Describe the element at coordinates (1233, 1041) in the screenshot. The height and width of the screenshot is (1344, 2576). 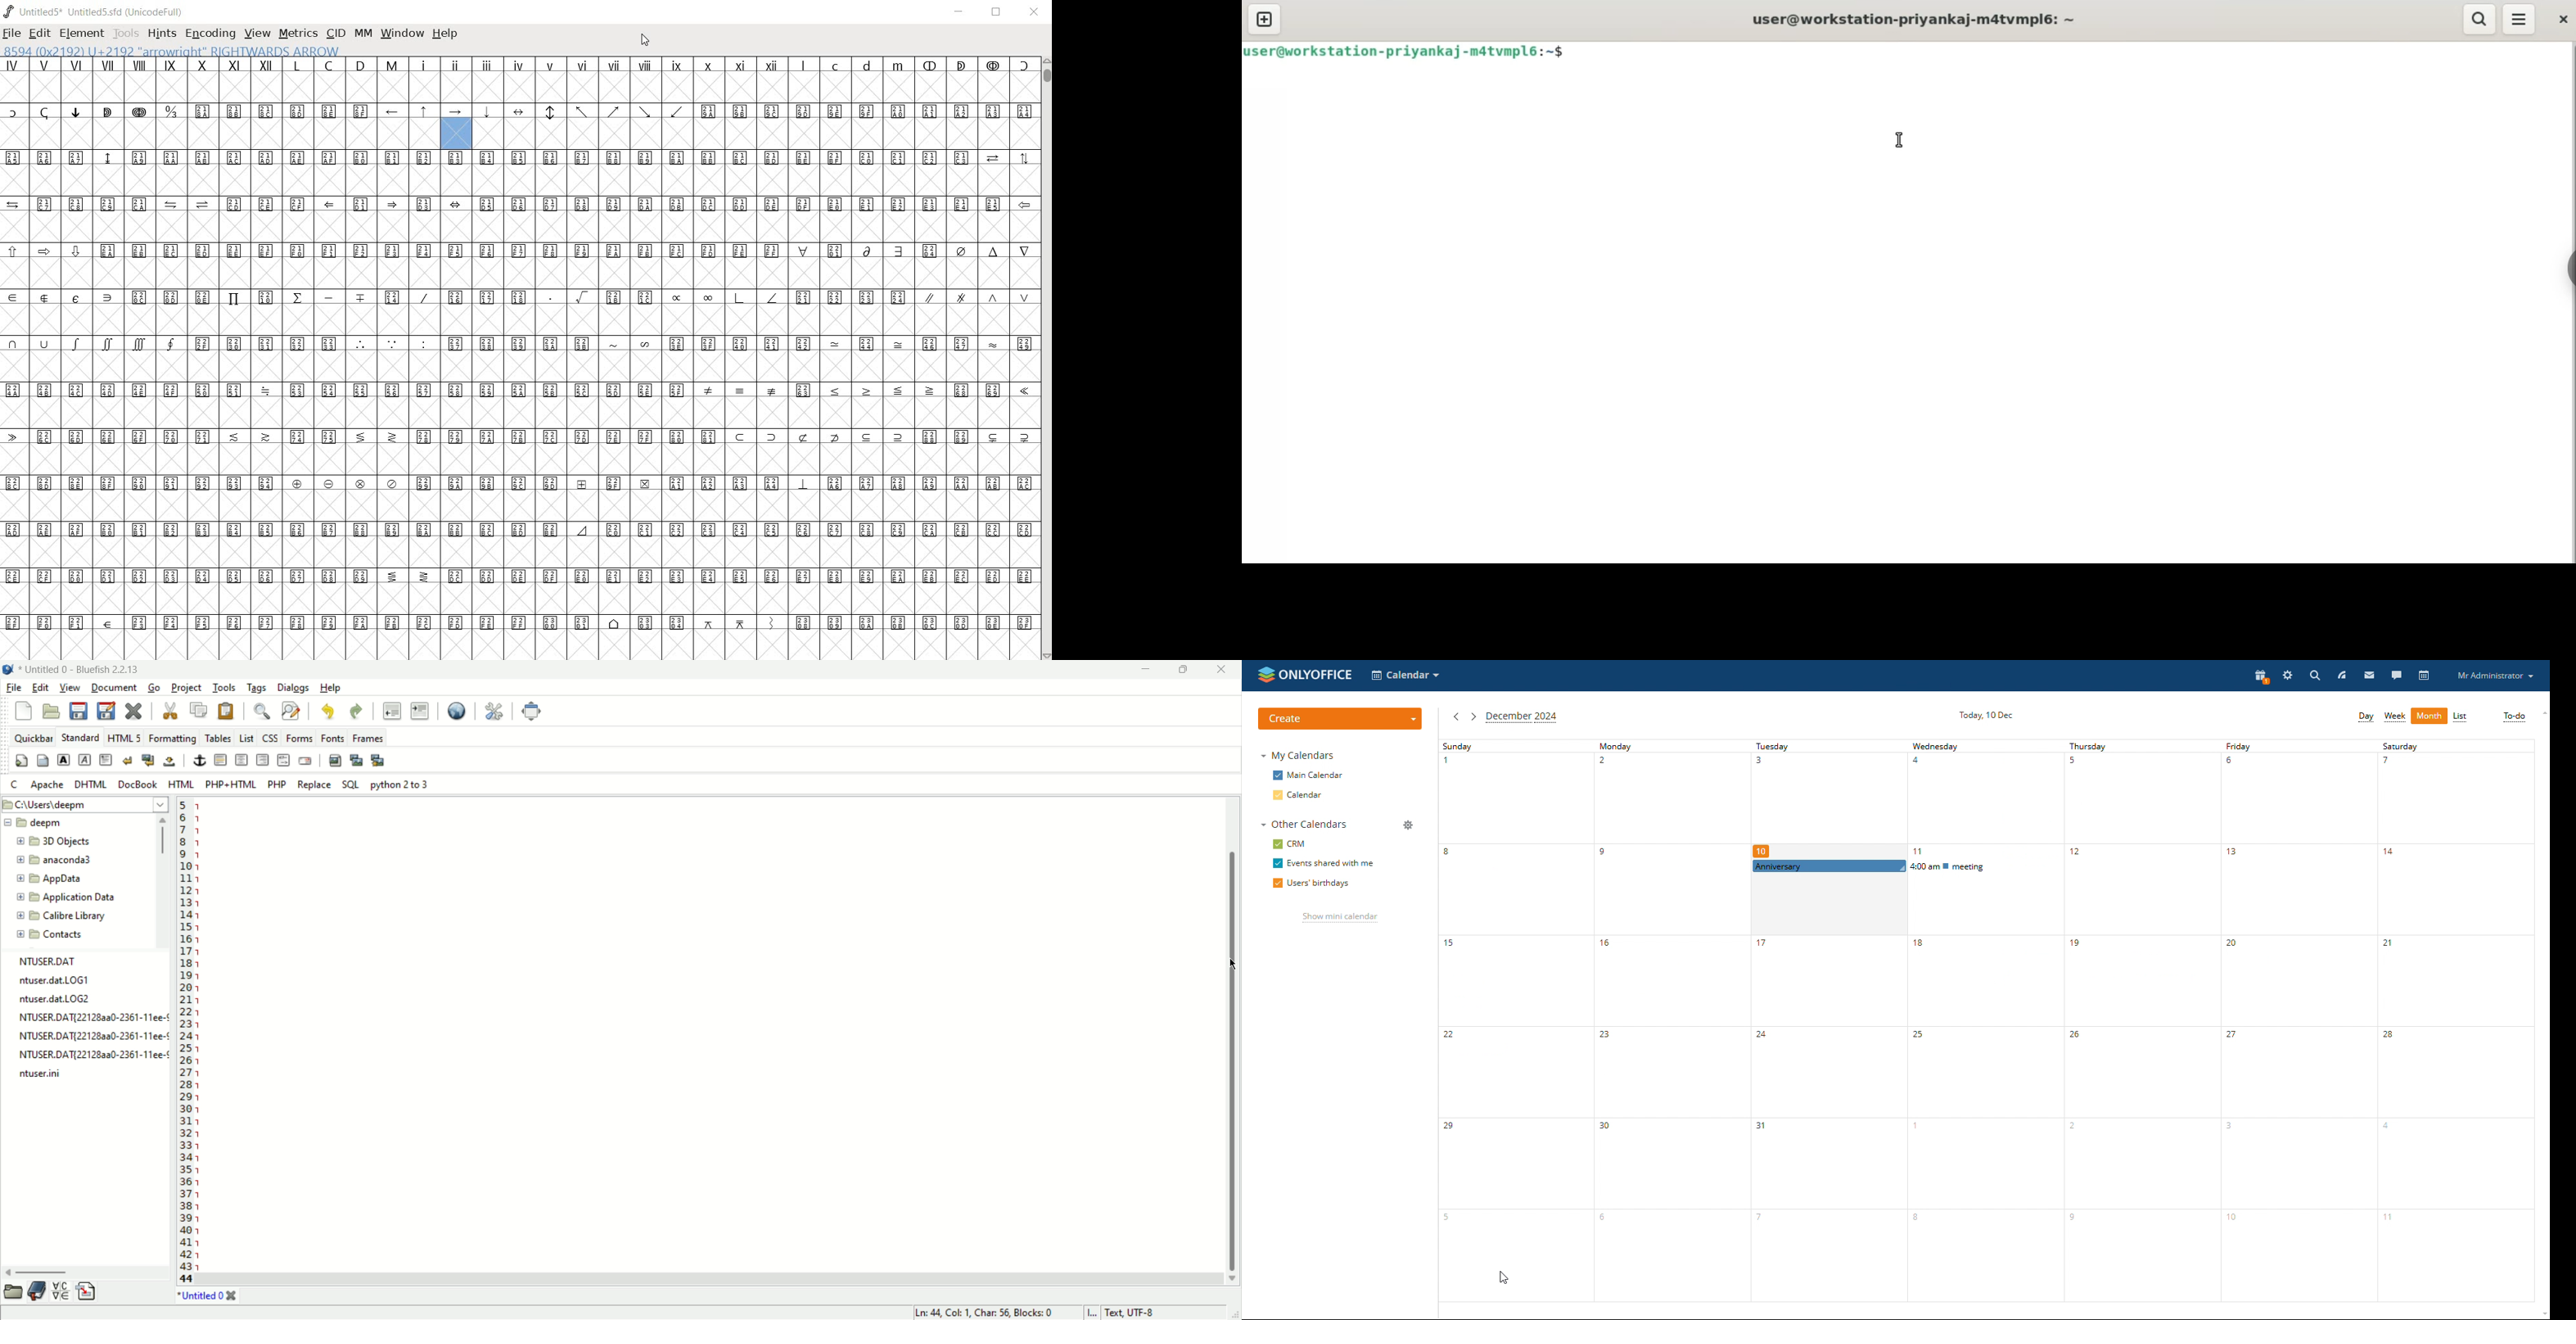
I see `scroll bar` at that location.